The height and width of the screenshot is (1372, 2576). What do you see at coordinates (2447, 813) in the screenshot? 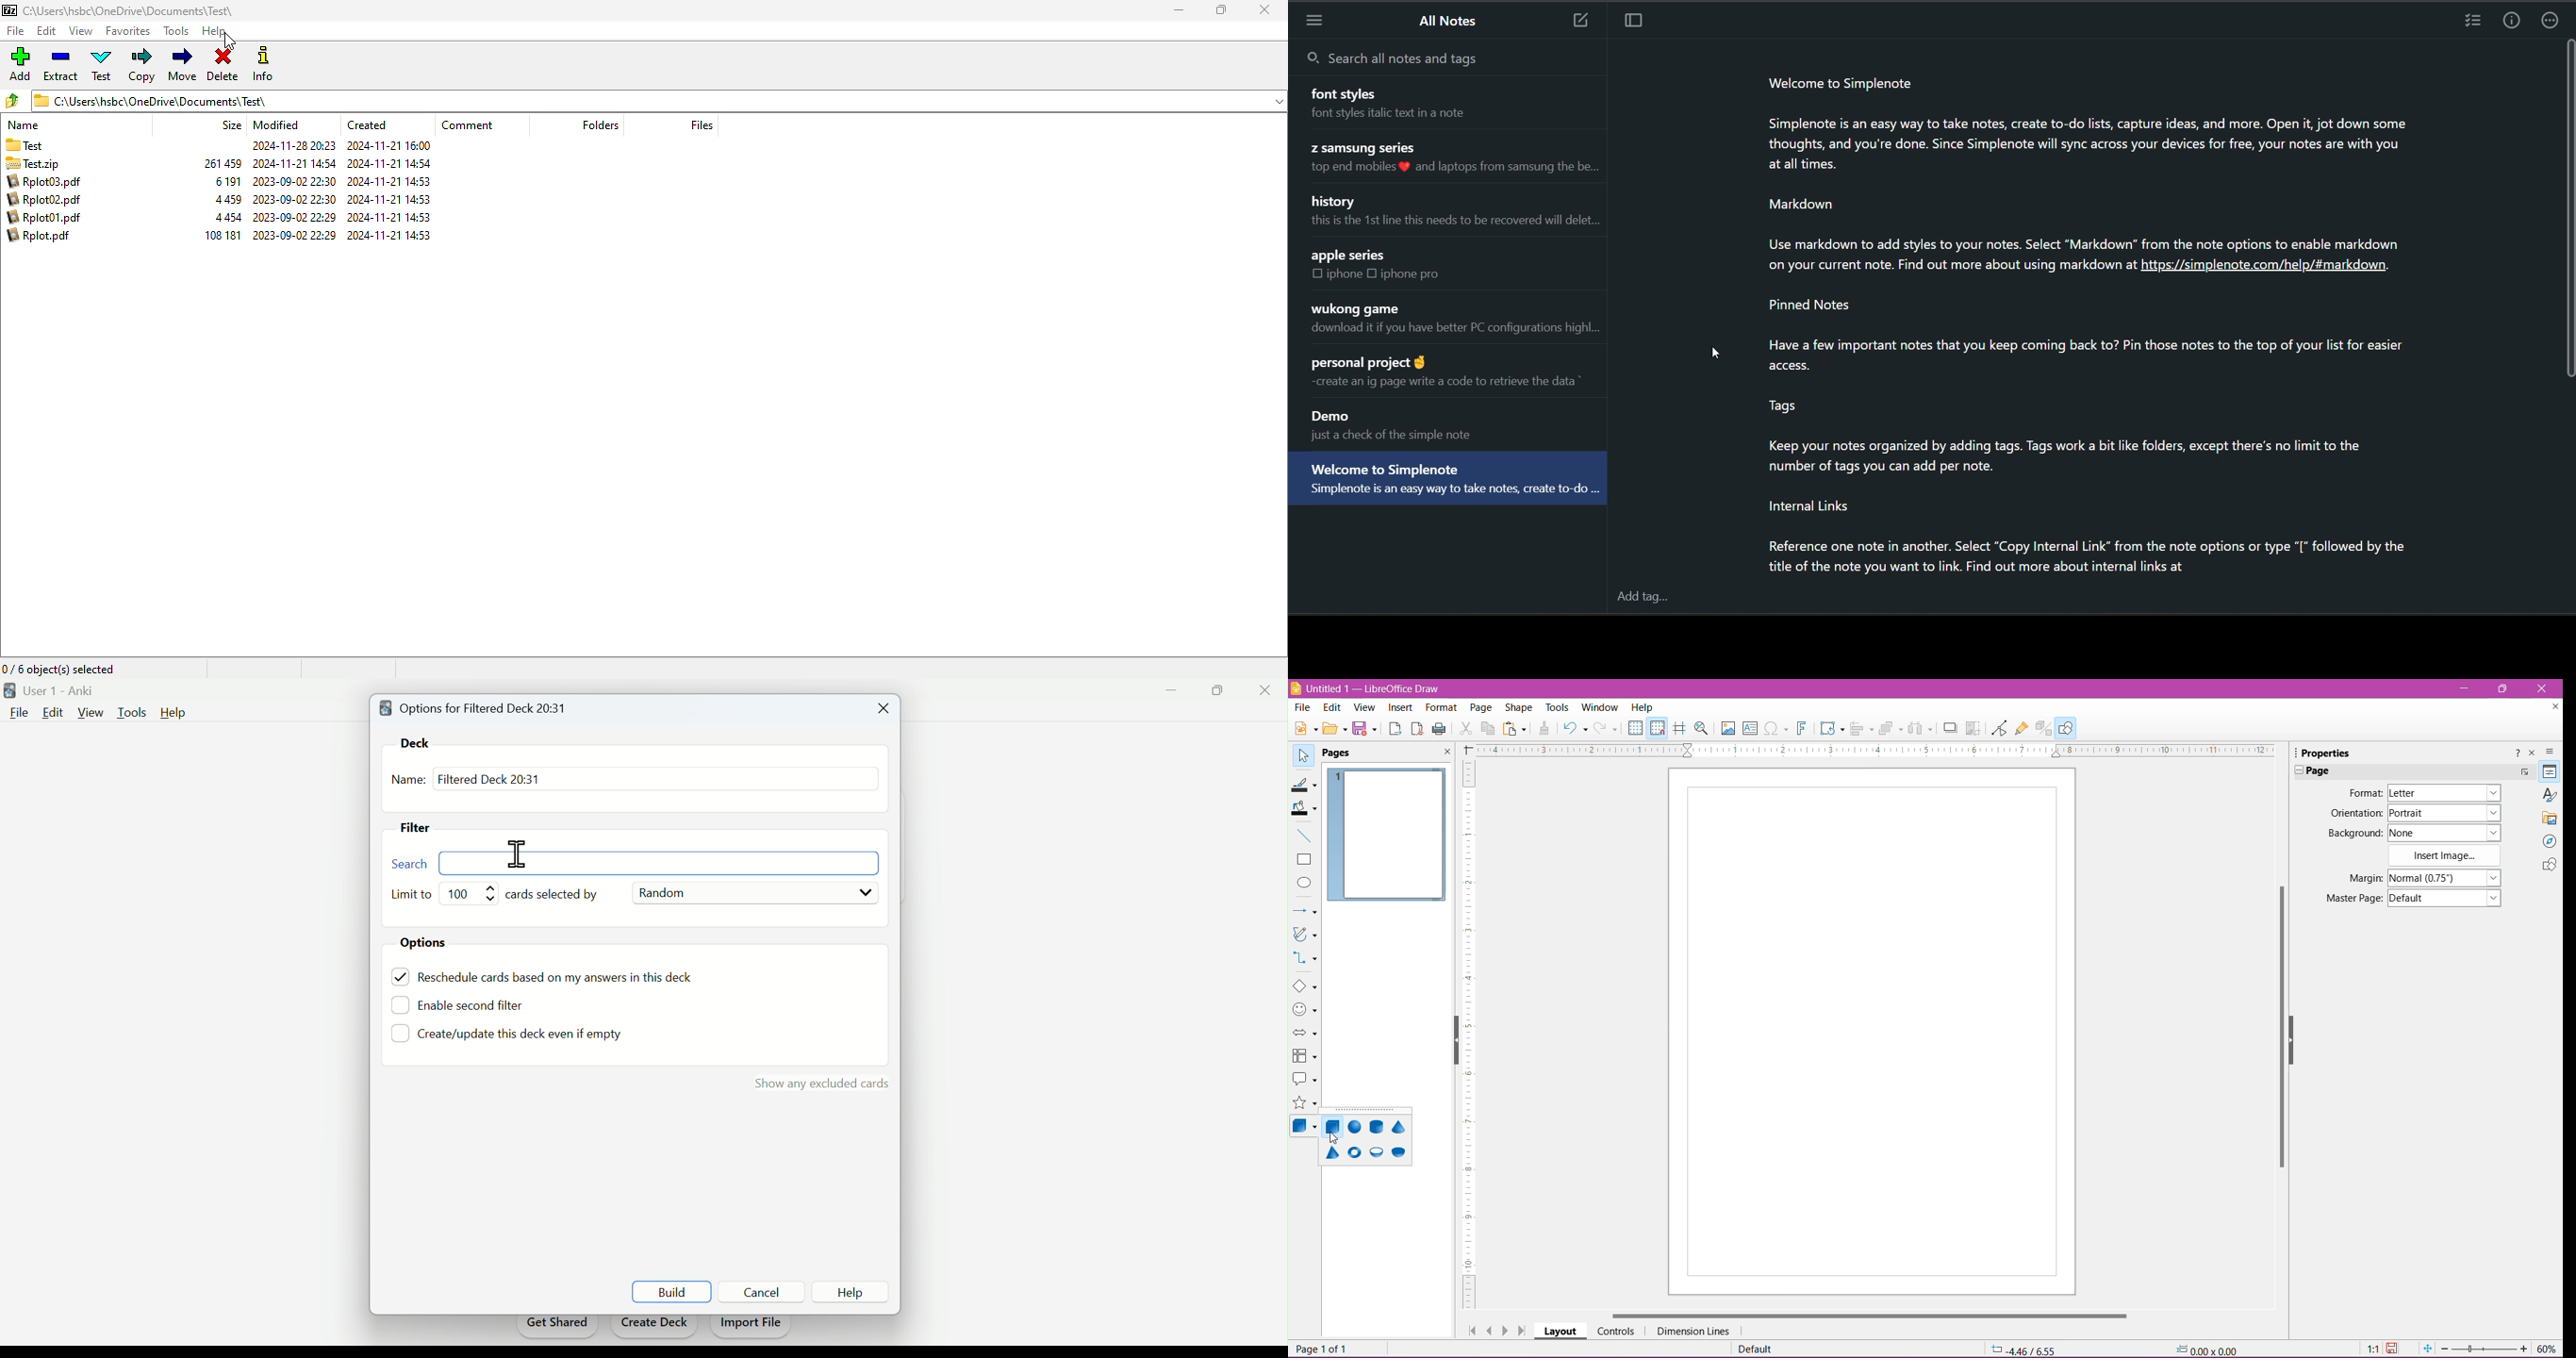
I see `Select page orientation` at bounding box center [2447, 813].